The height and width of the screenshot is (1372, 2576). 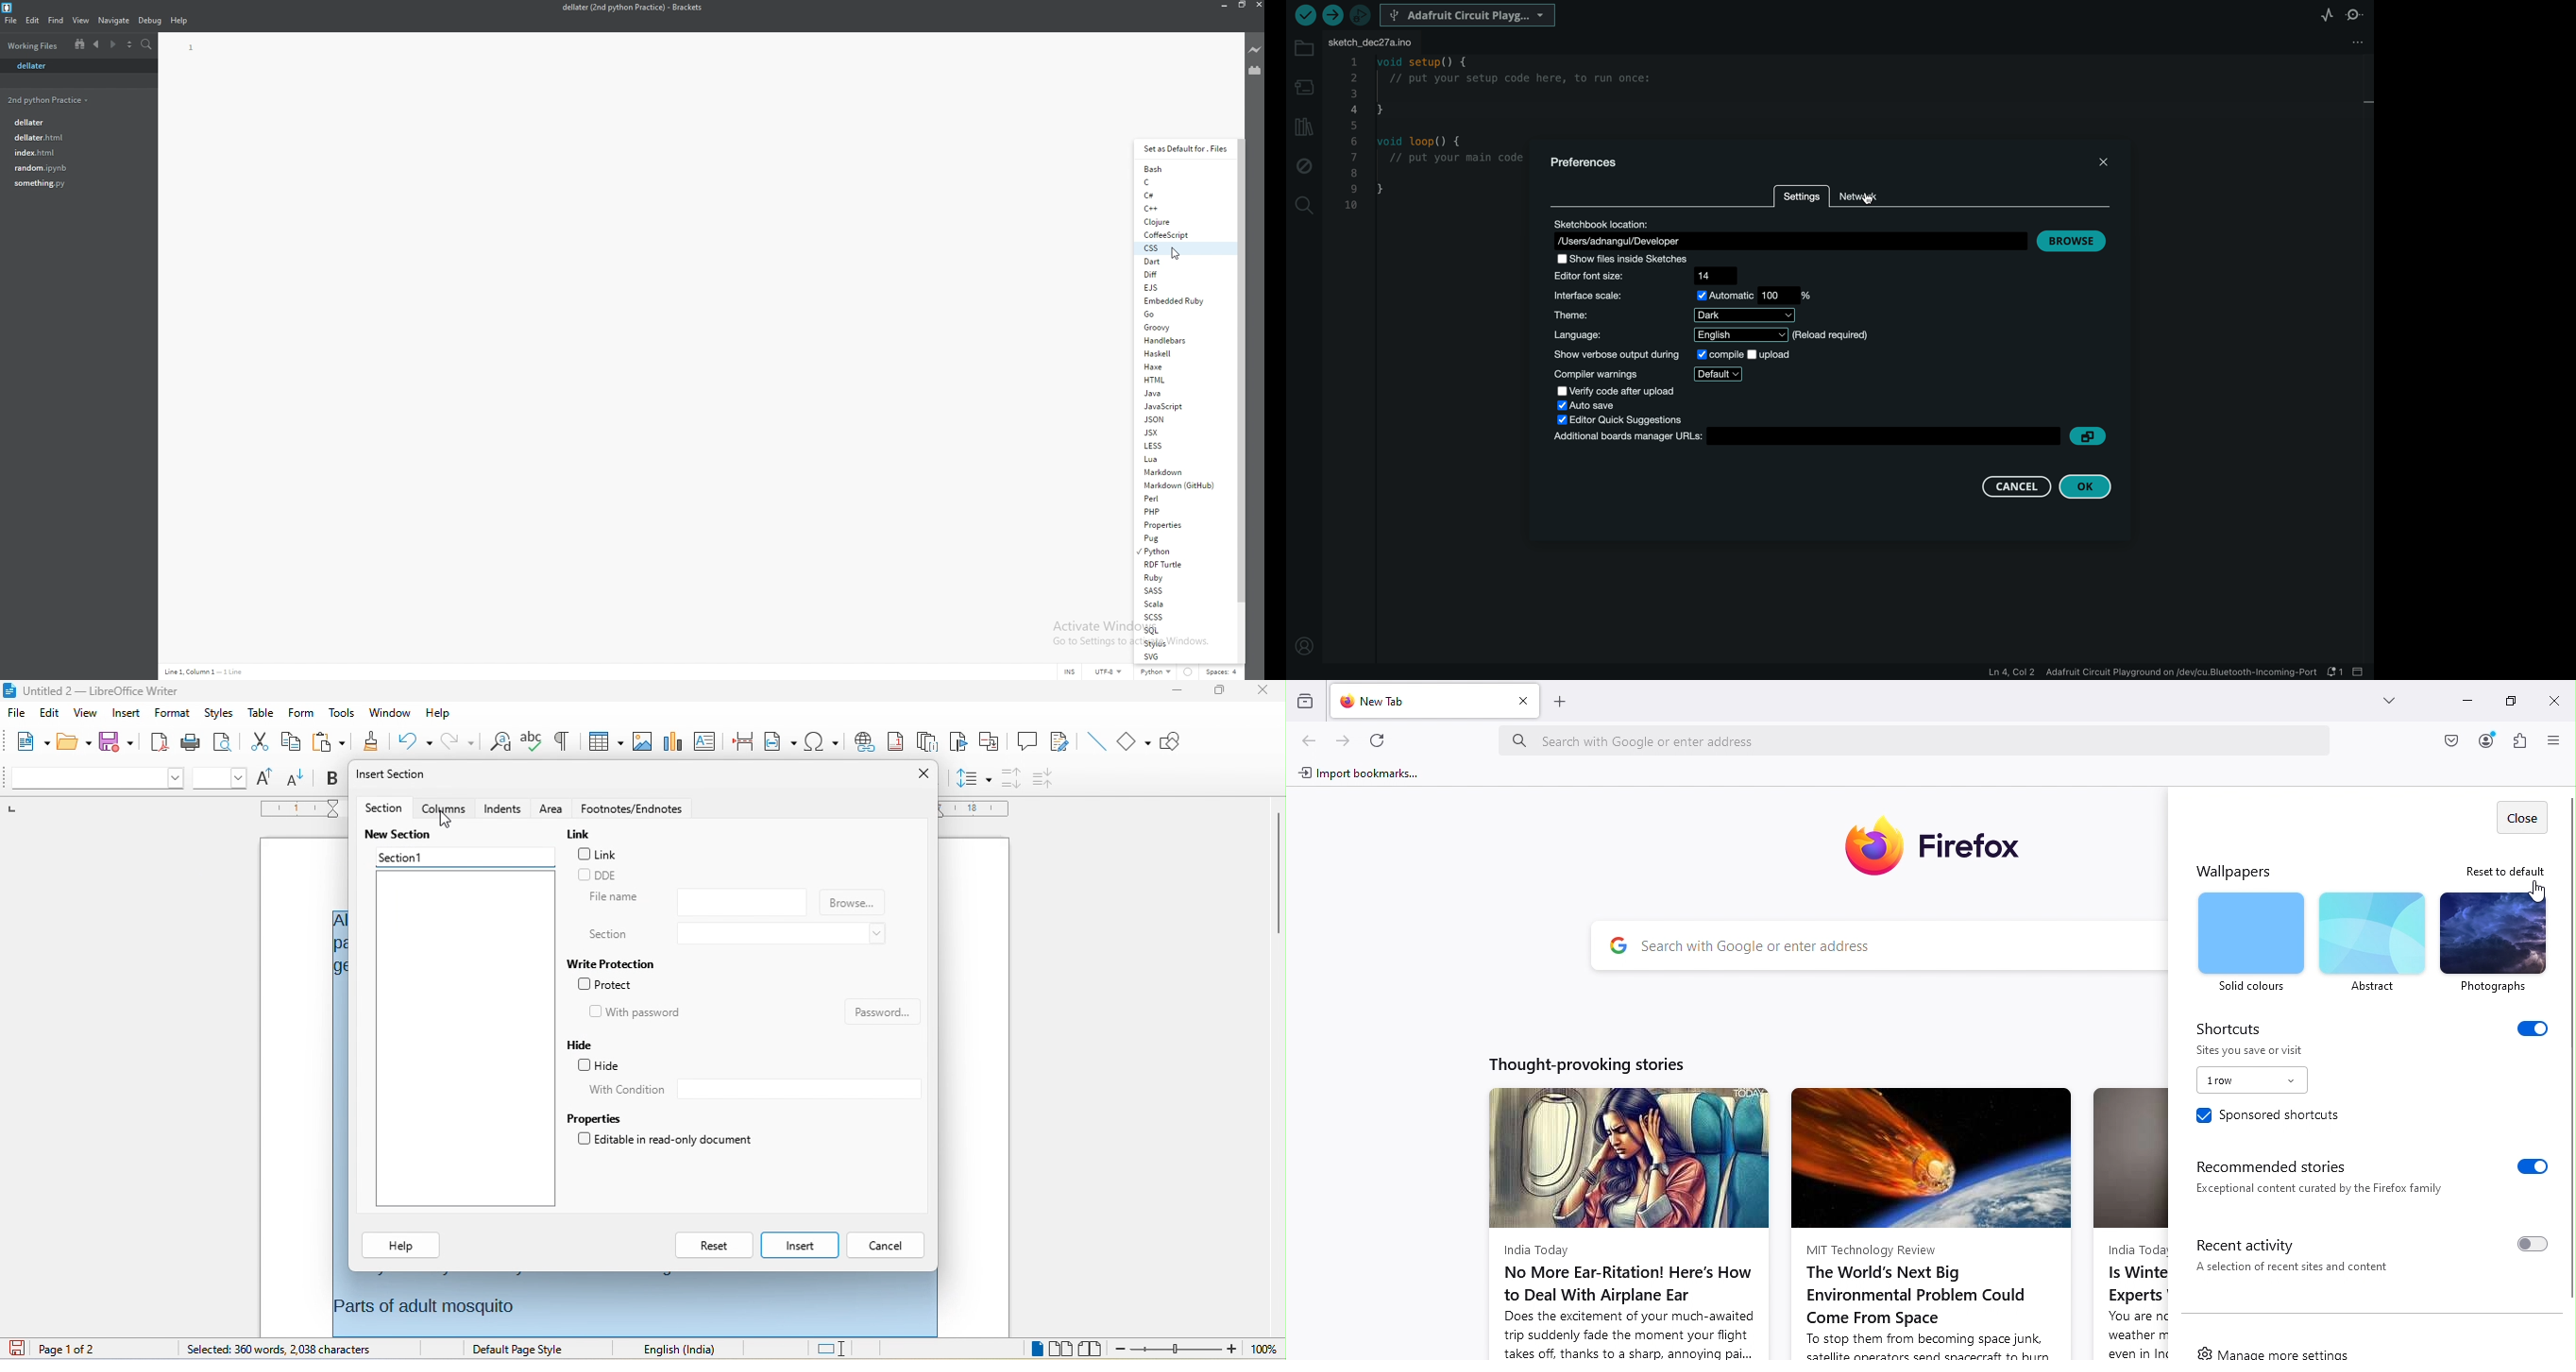 What do you see at coordinates (1183, 182) in the screenshot?
I see `c` at bounding box center [1183, 182].